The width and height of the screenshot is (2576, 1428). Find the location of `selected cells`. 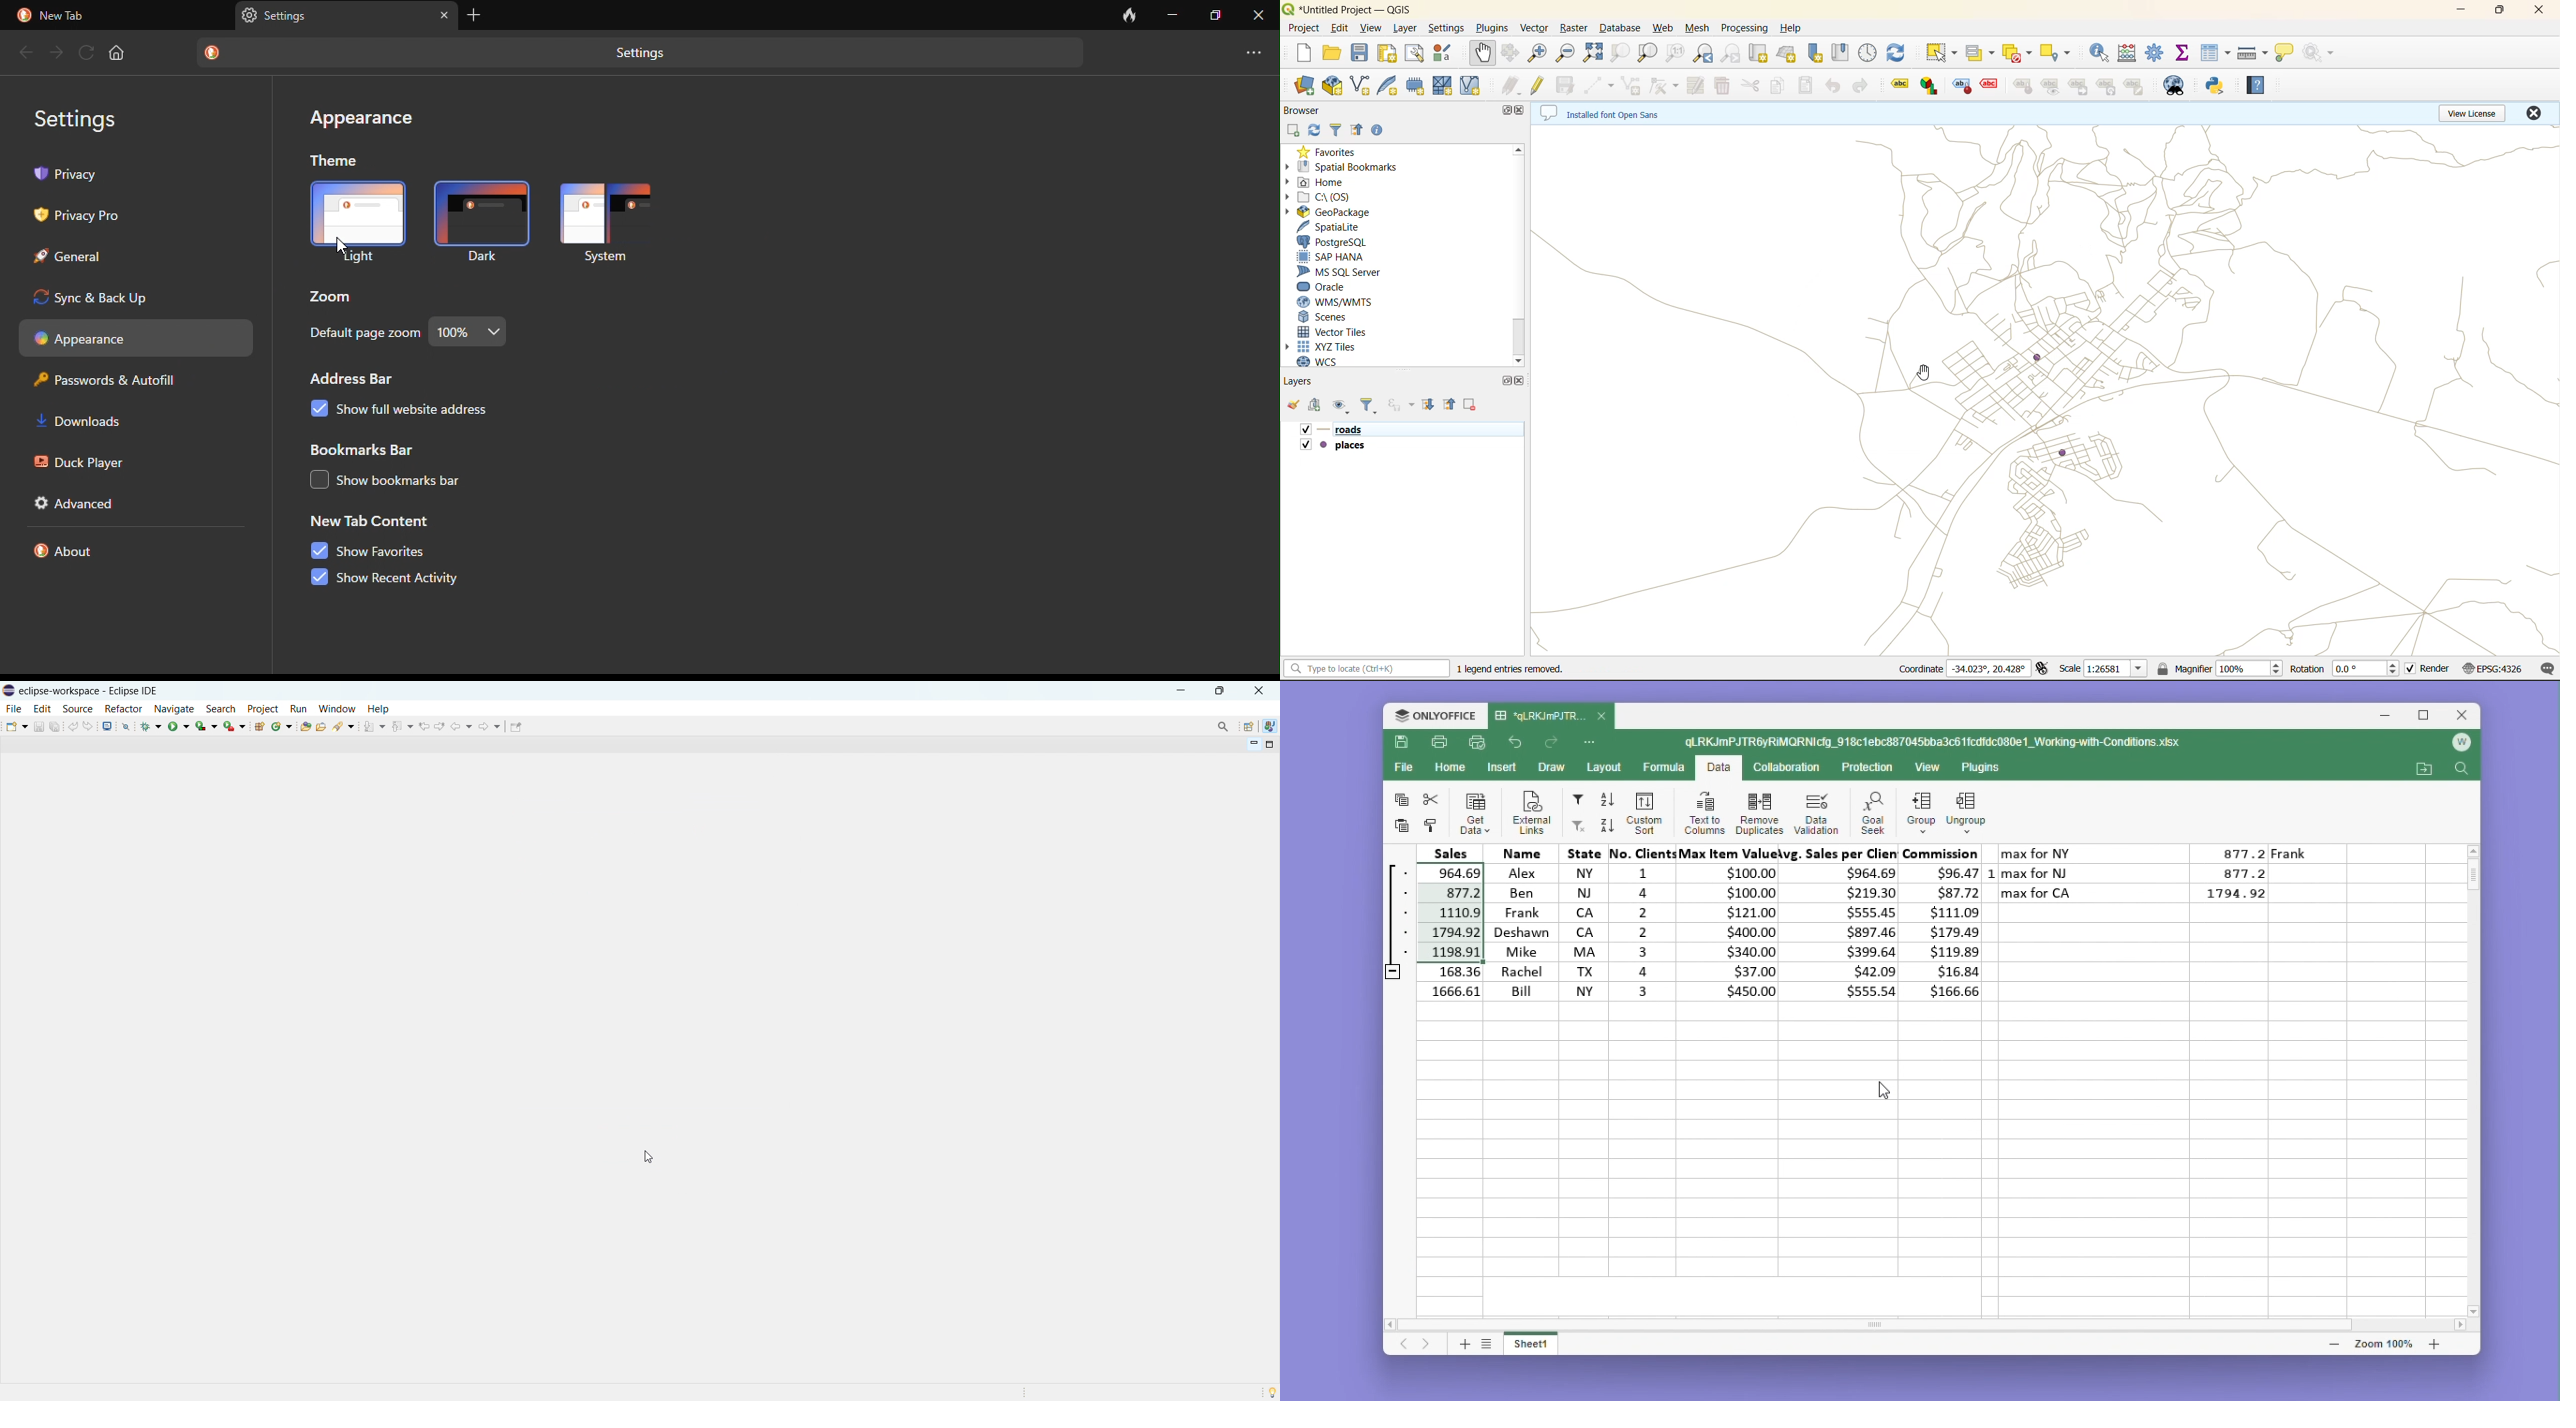

selected cells is located at coordinates (1430, 913).